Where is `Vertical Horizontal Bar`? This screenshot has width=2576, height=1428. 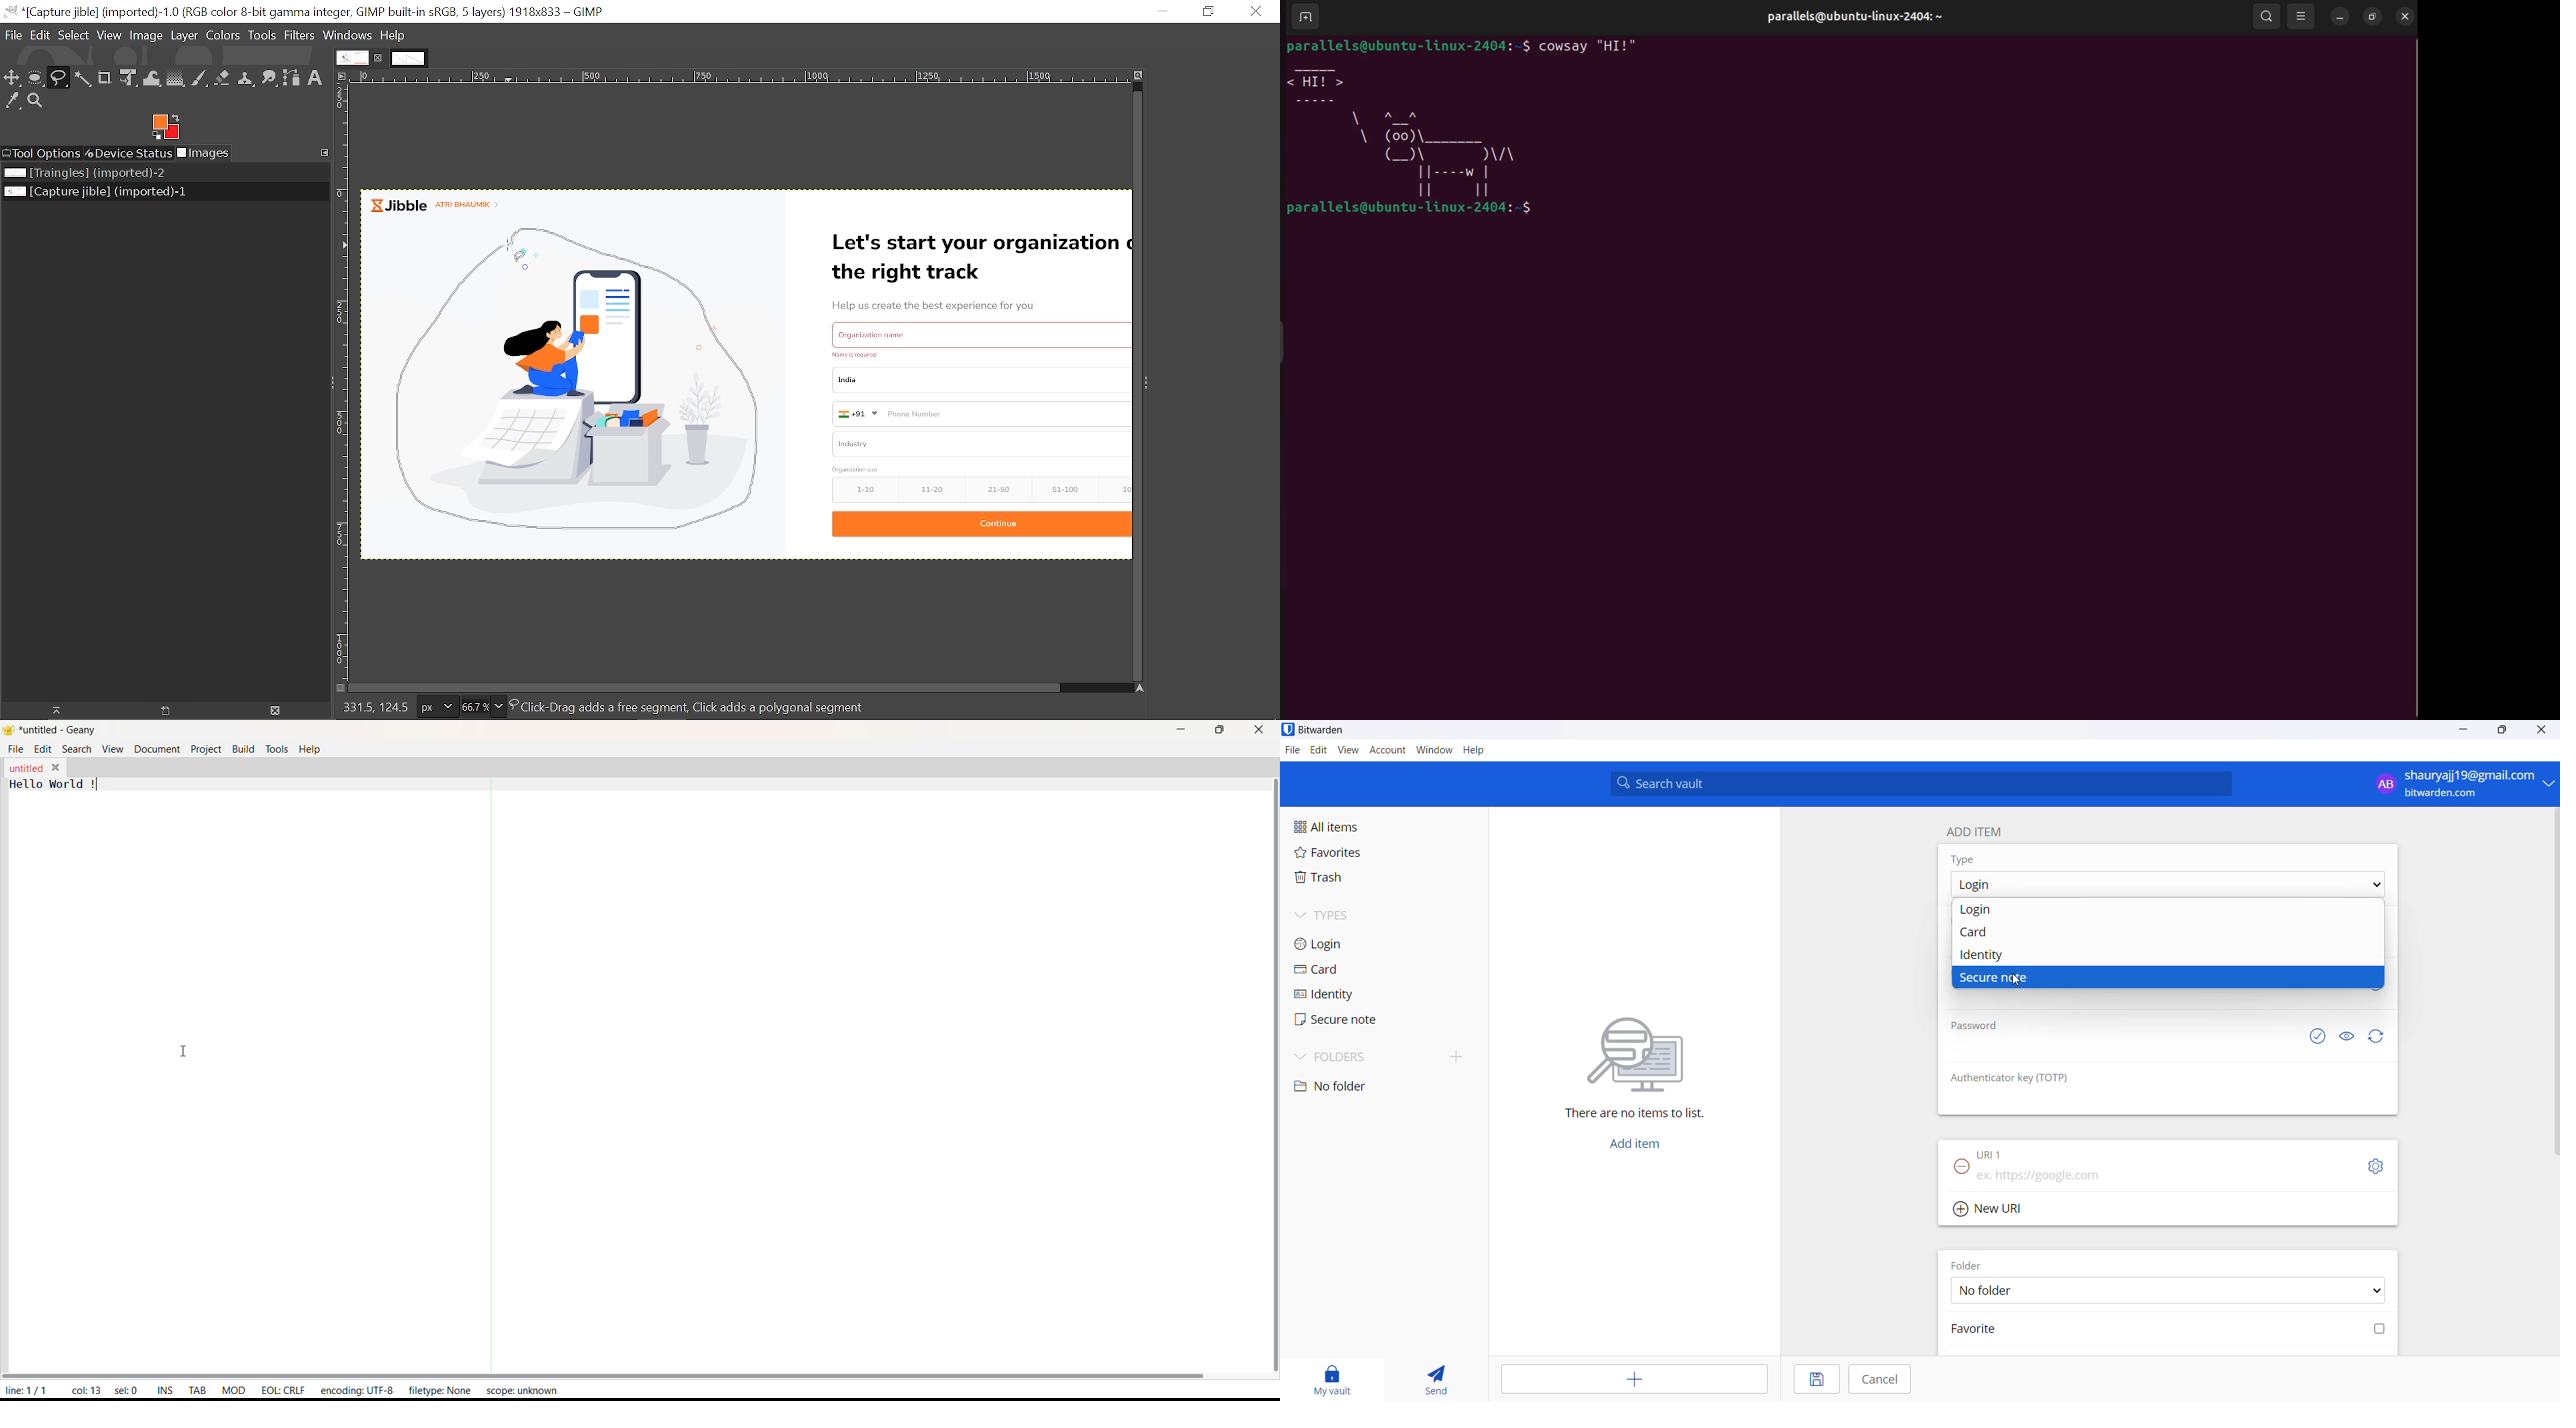 Vertical Horizontal Bar is located at coordinates (1263, 1068).